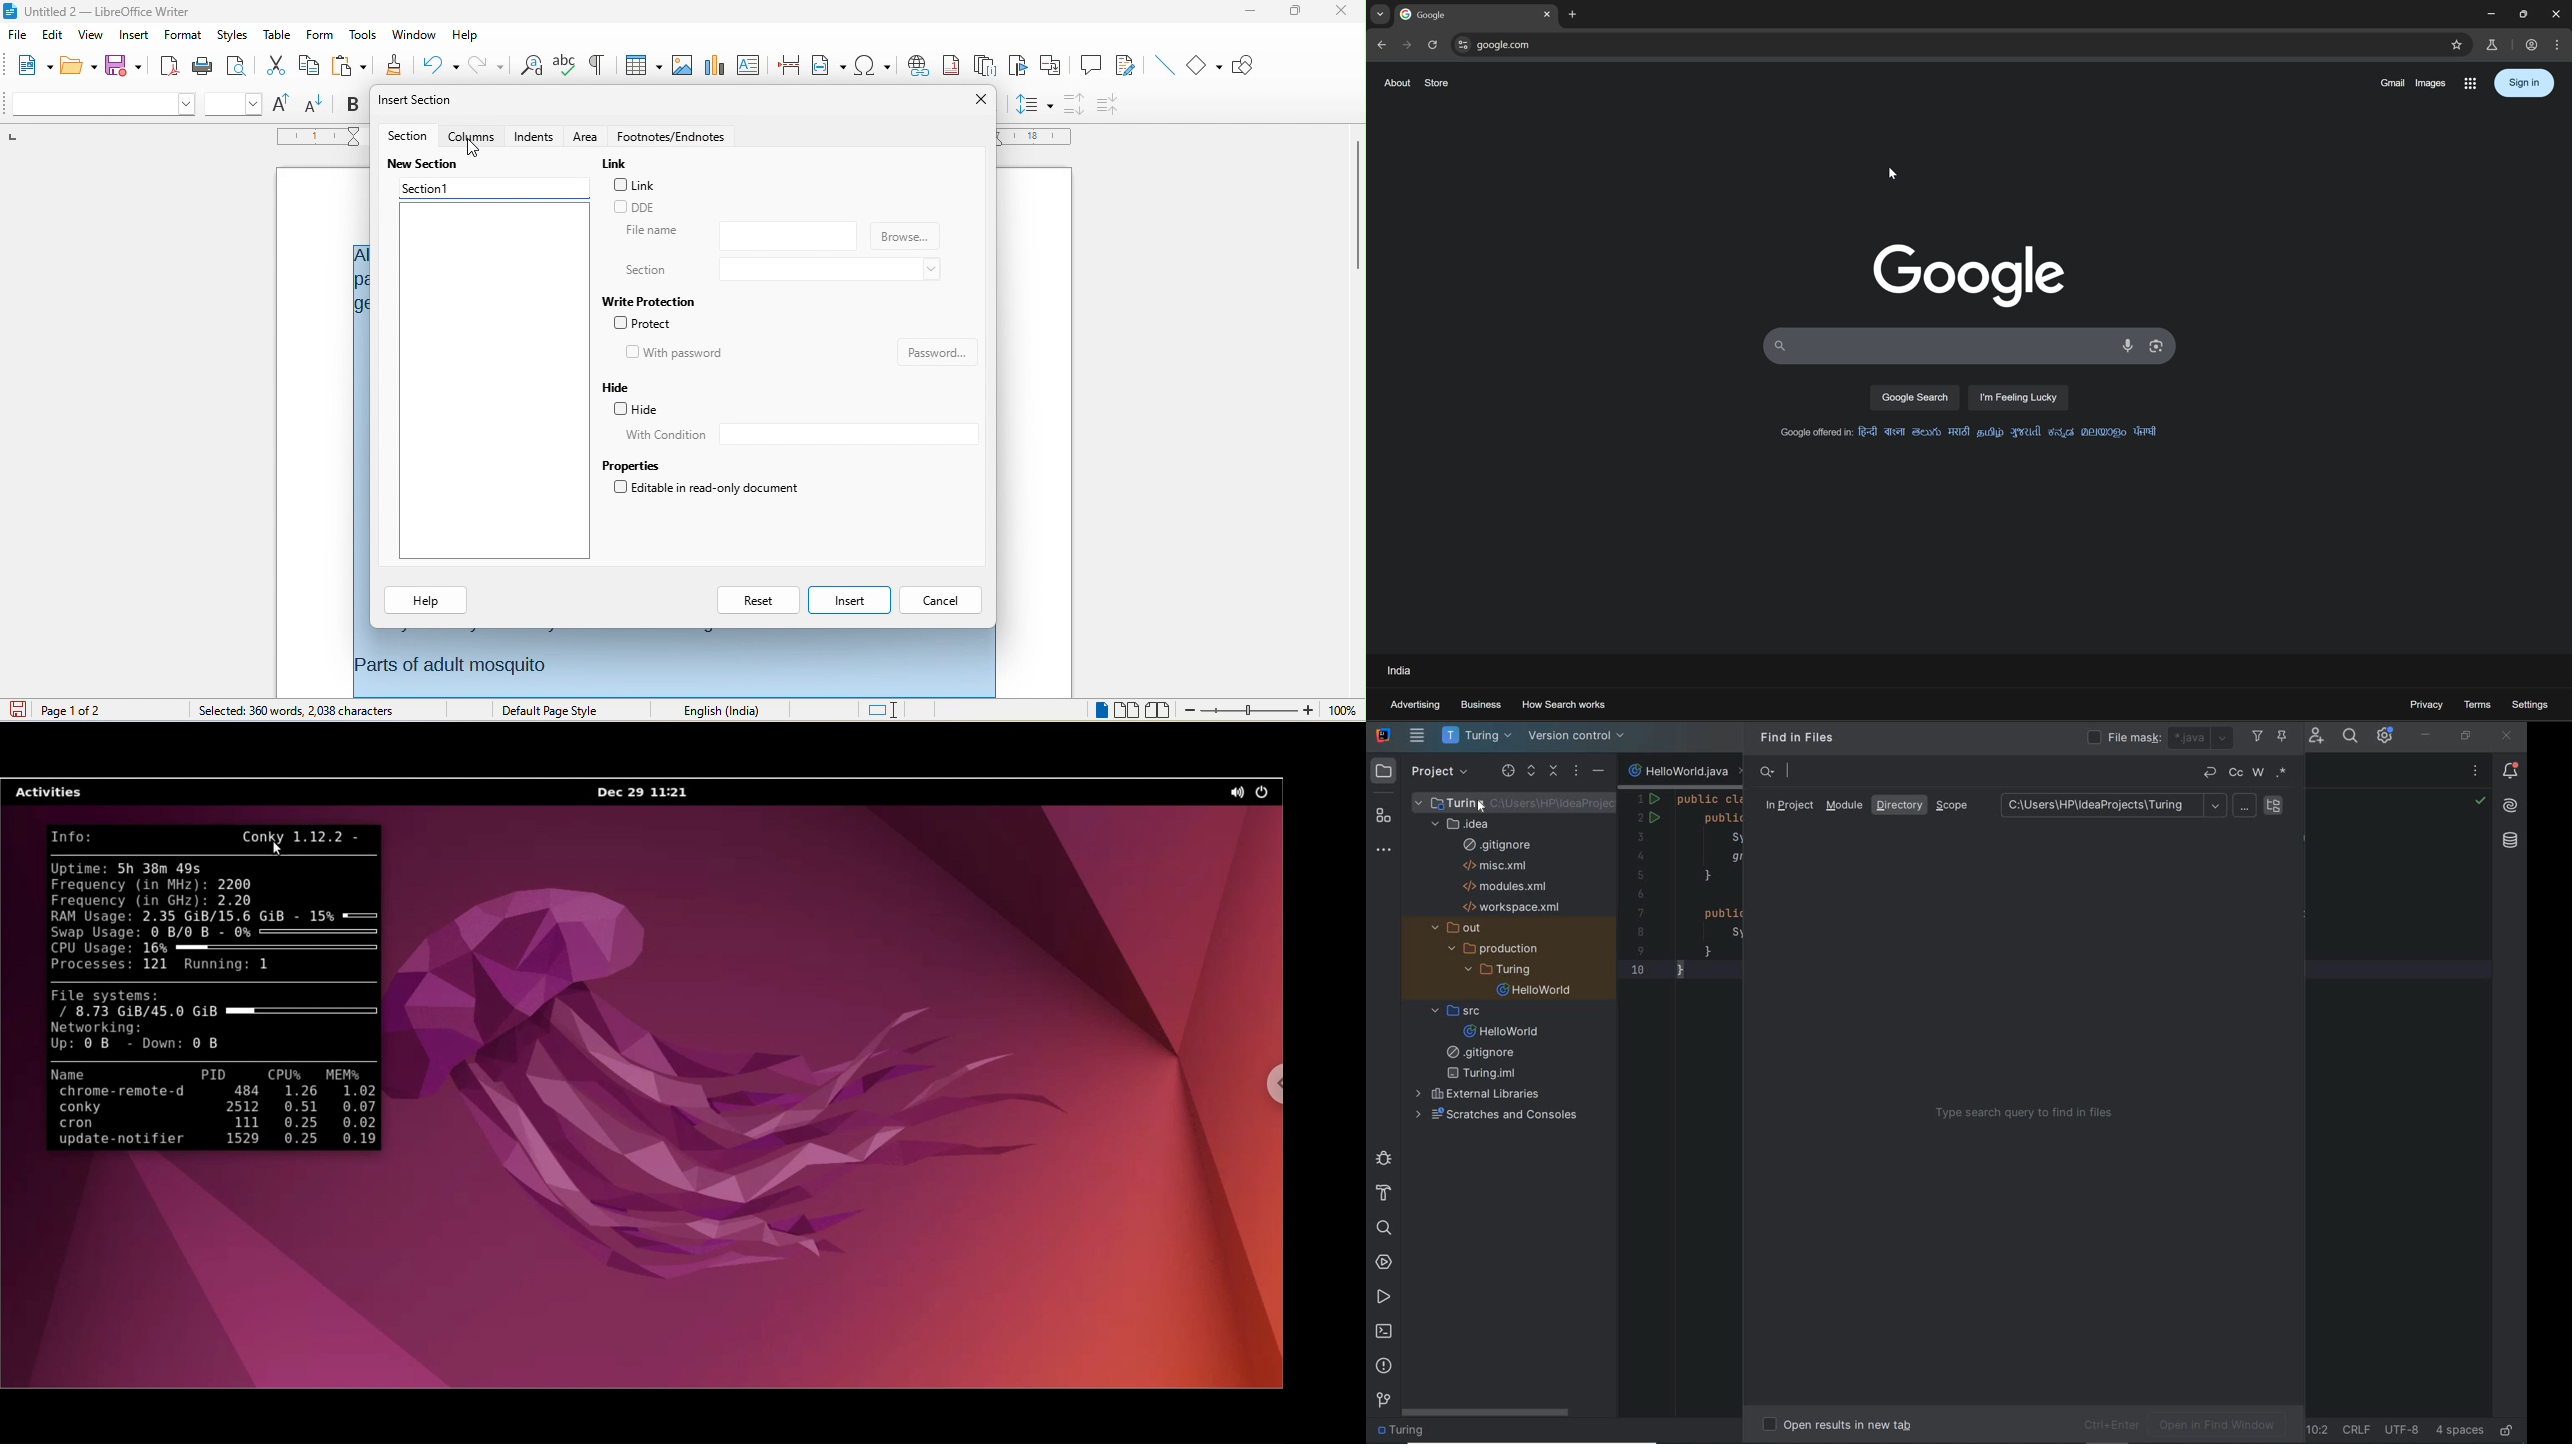  Describe the element at coordinates (676, 353) in the screenshot. I see `with password` at that location.